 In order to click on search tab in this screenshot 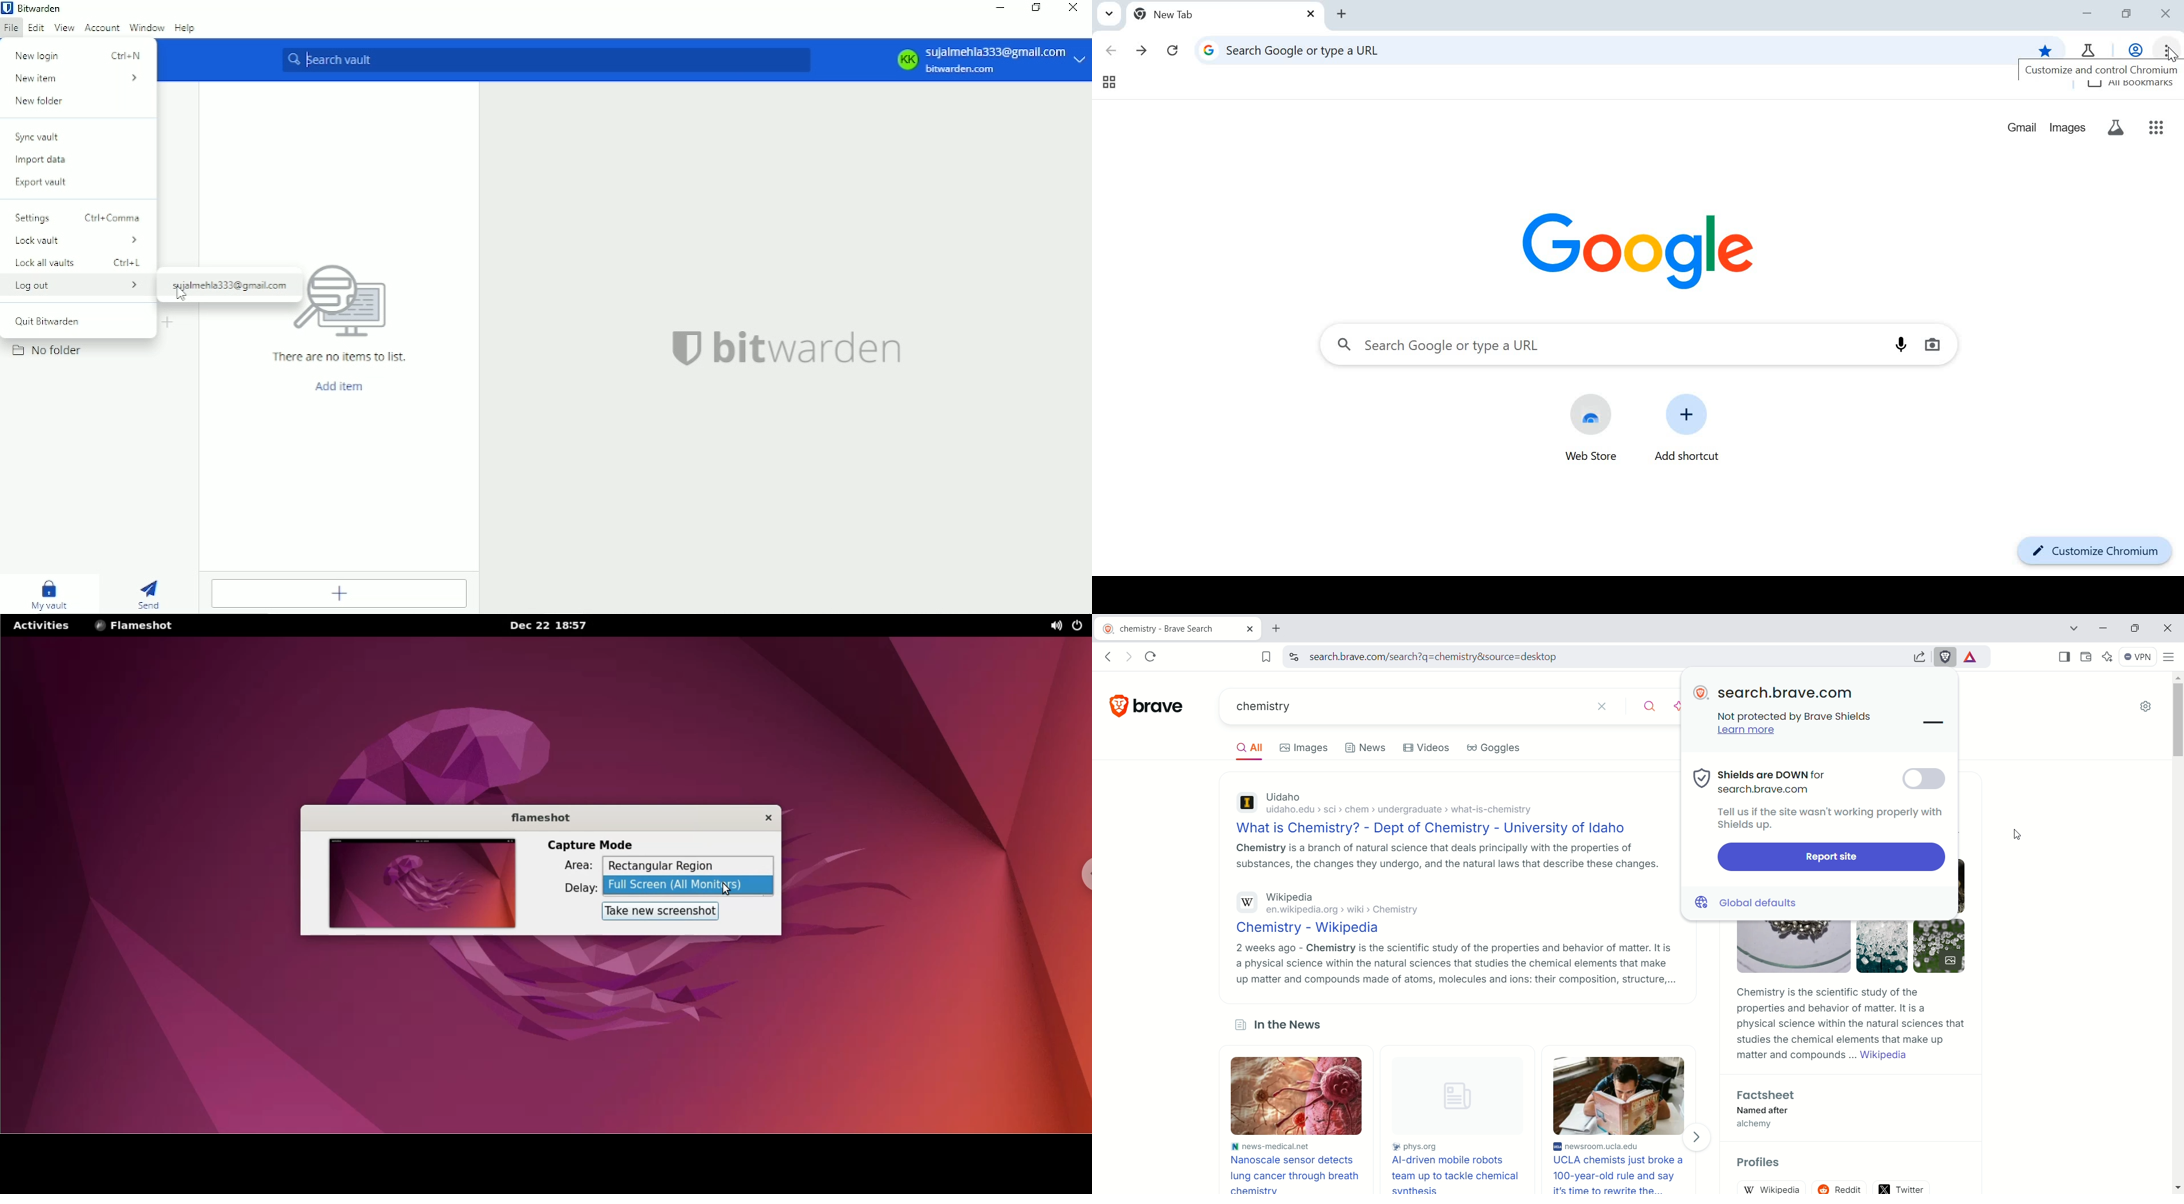, I will do `click(1600, 347)`.